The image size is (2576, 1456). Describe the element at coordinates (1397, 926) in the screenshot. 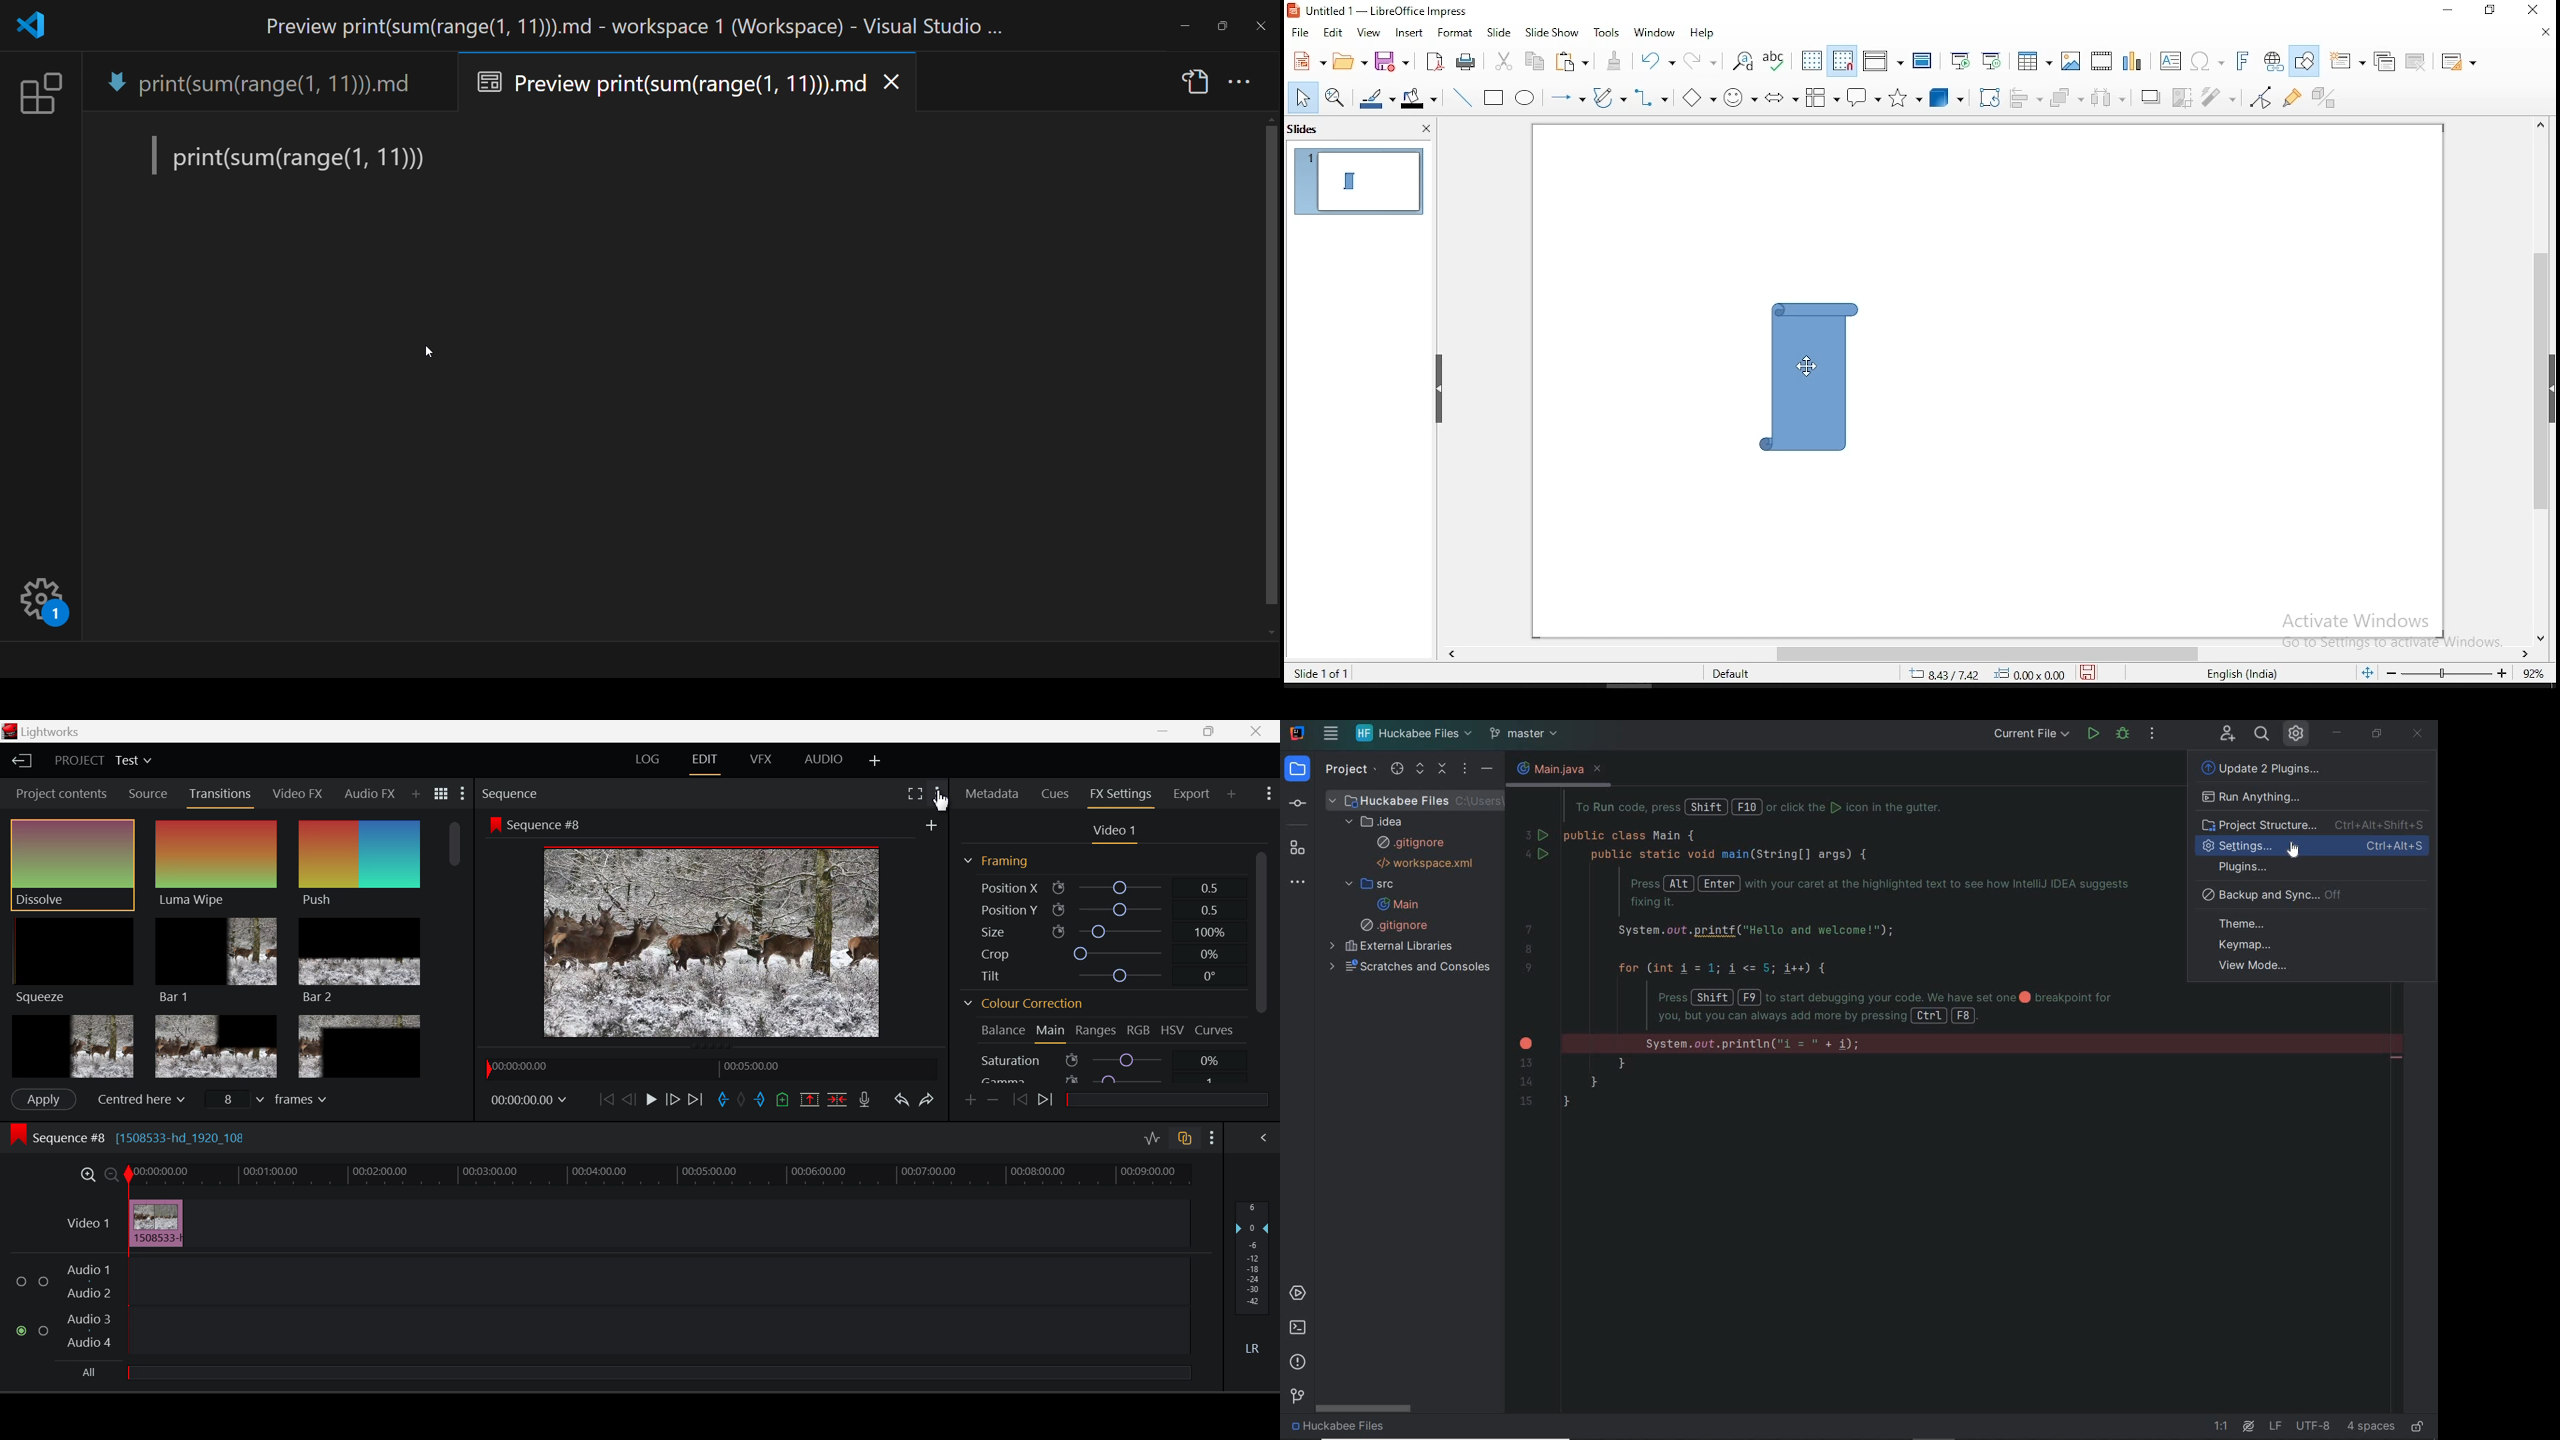

I see `.gitignore` at that location.